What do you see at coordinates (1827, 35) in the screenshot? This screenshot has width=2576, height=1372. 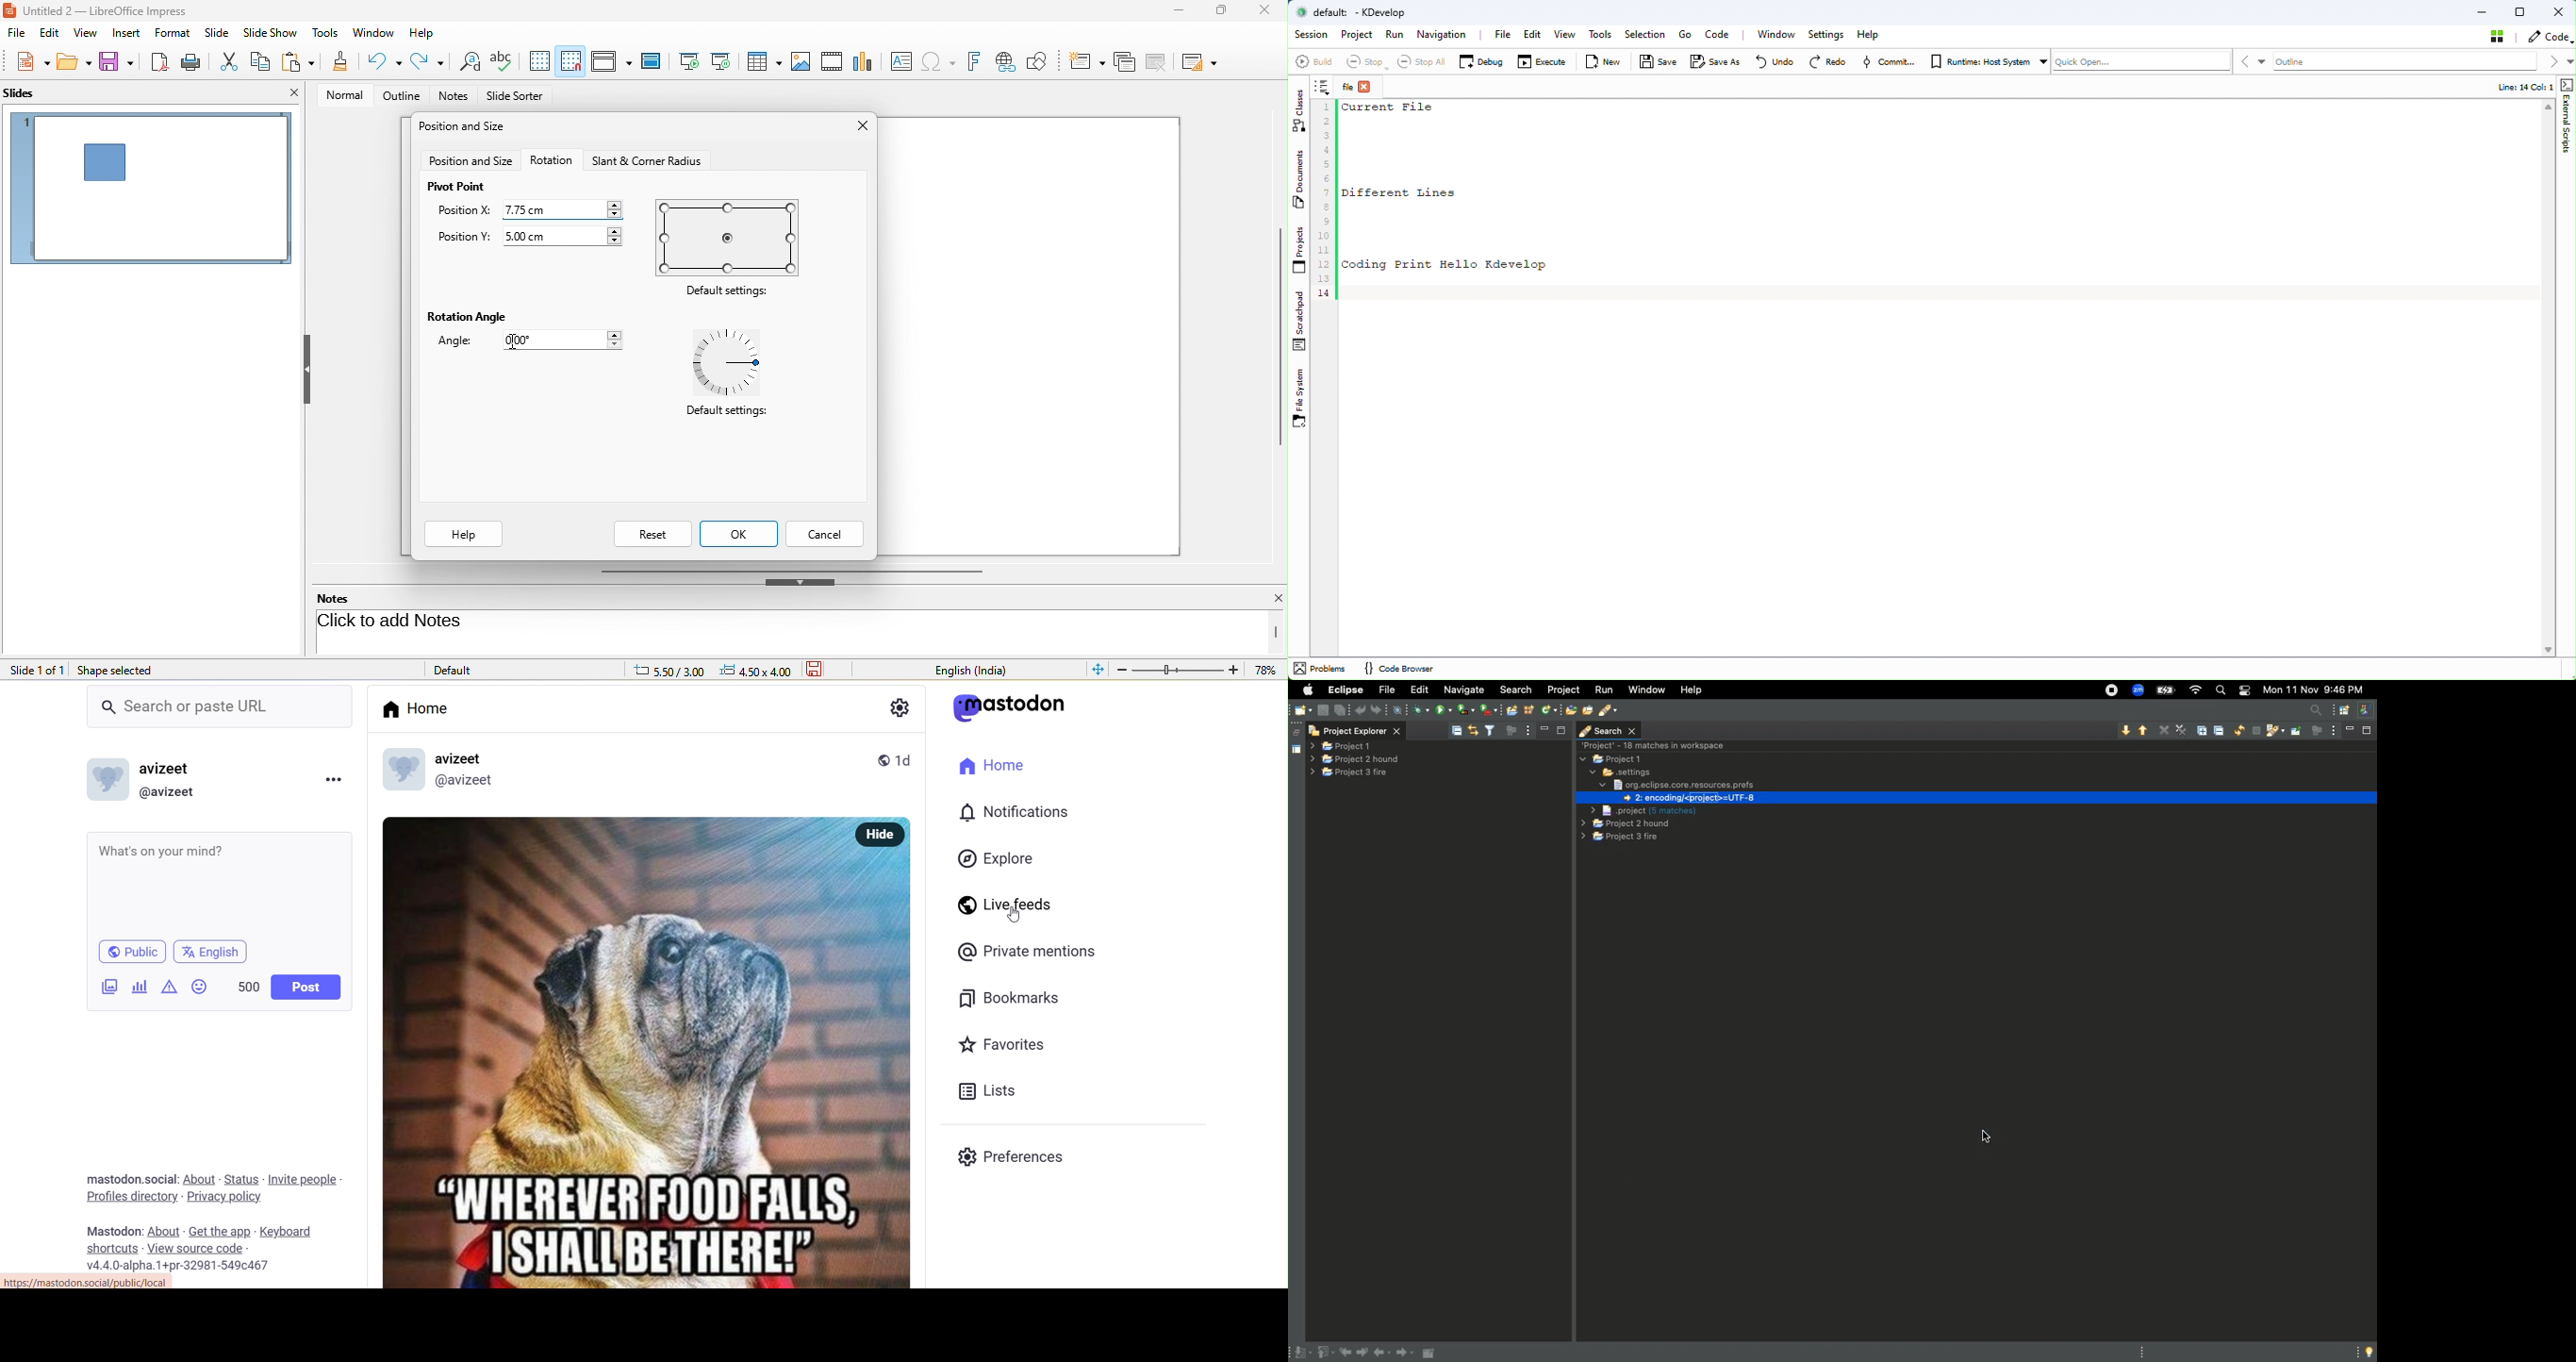 I see `Settings` at bounding box center [1827, 35].